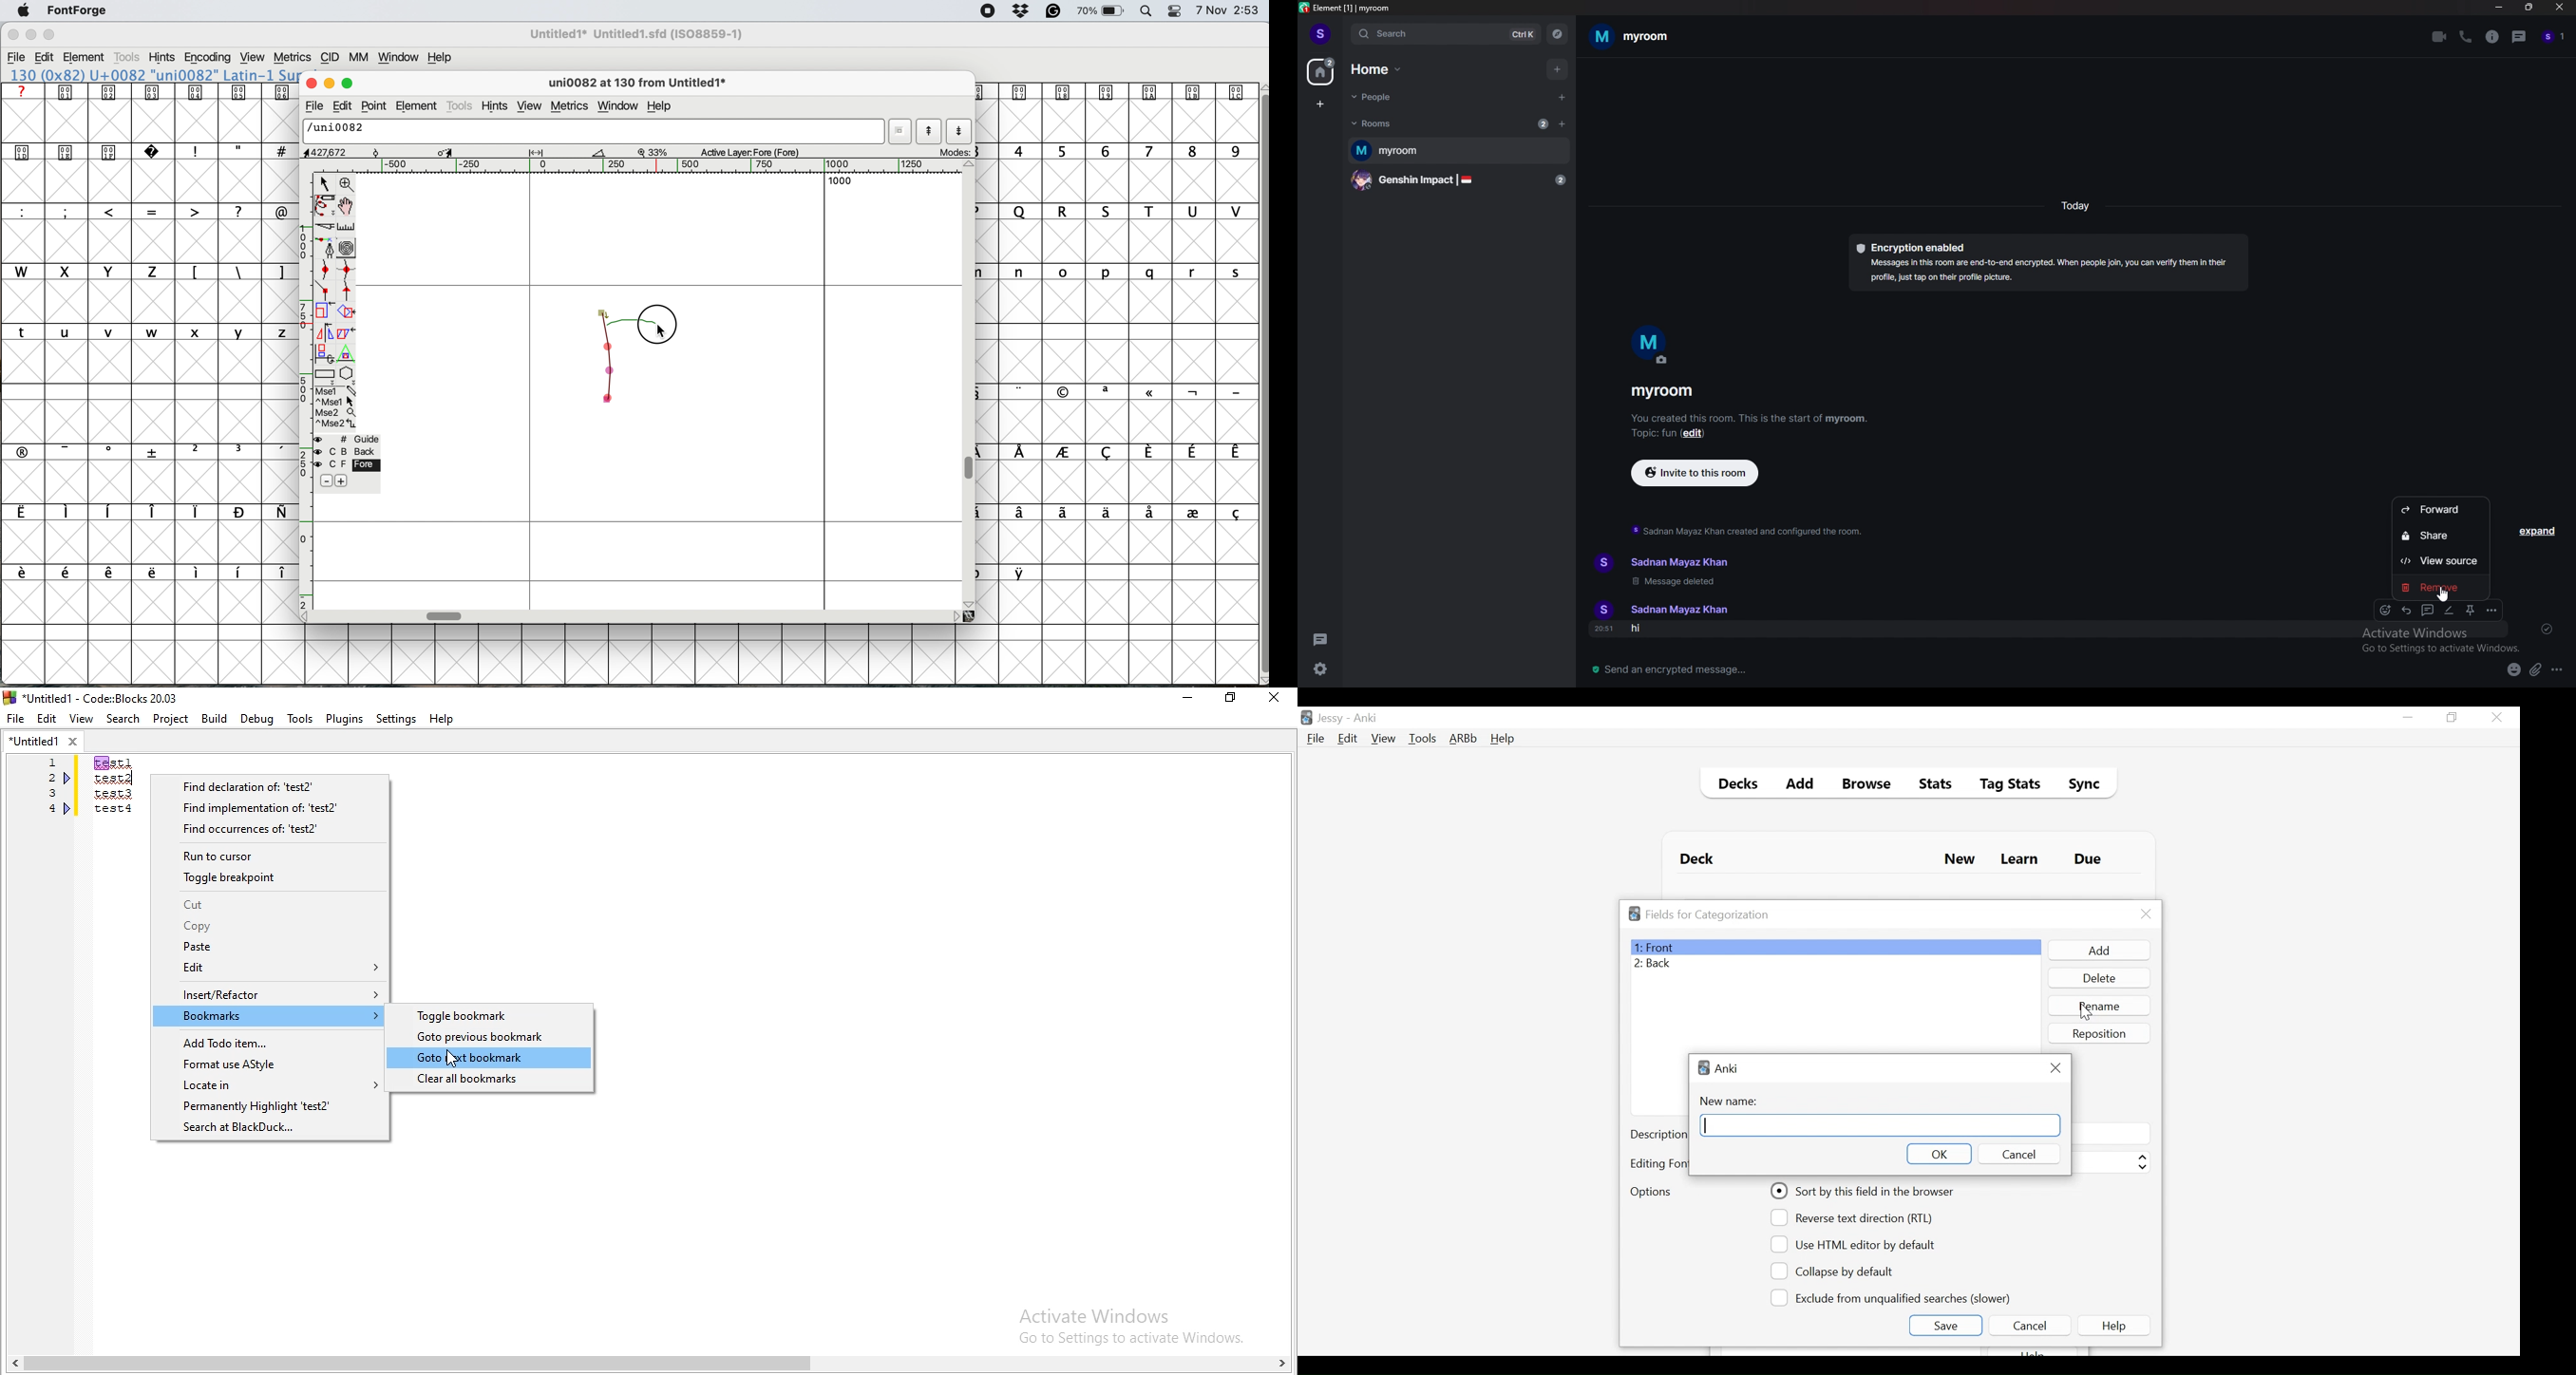 The image size is (2576, 1400). Describe the element at coordinates (267, 1064) in the screenshot. I see `Format use AStyle` at that location.